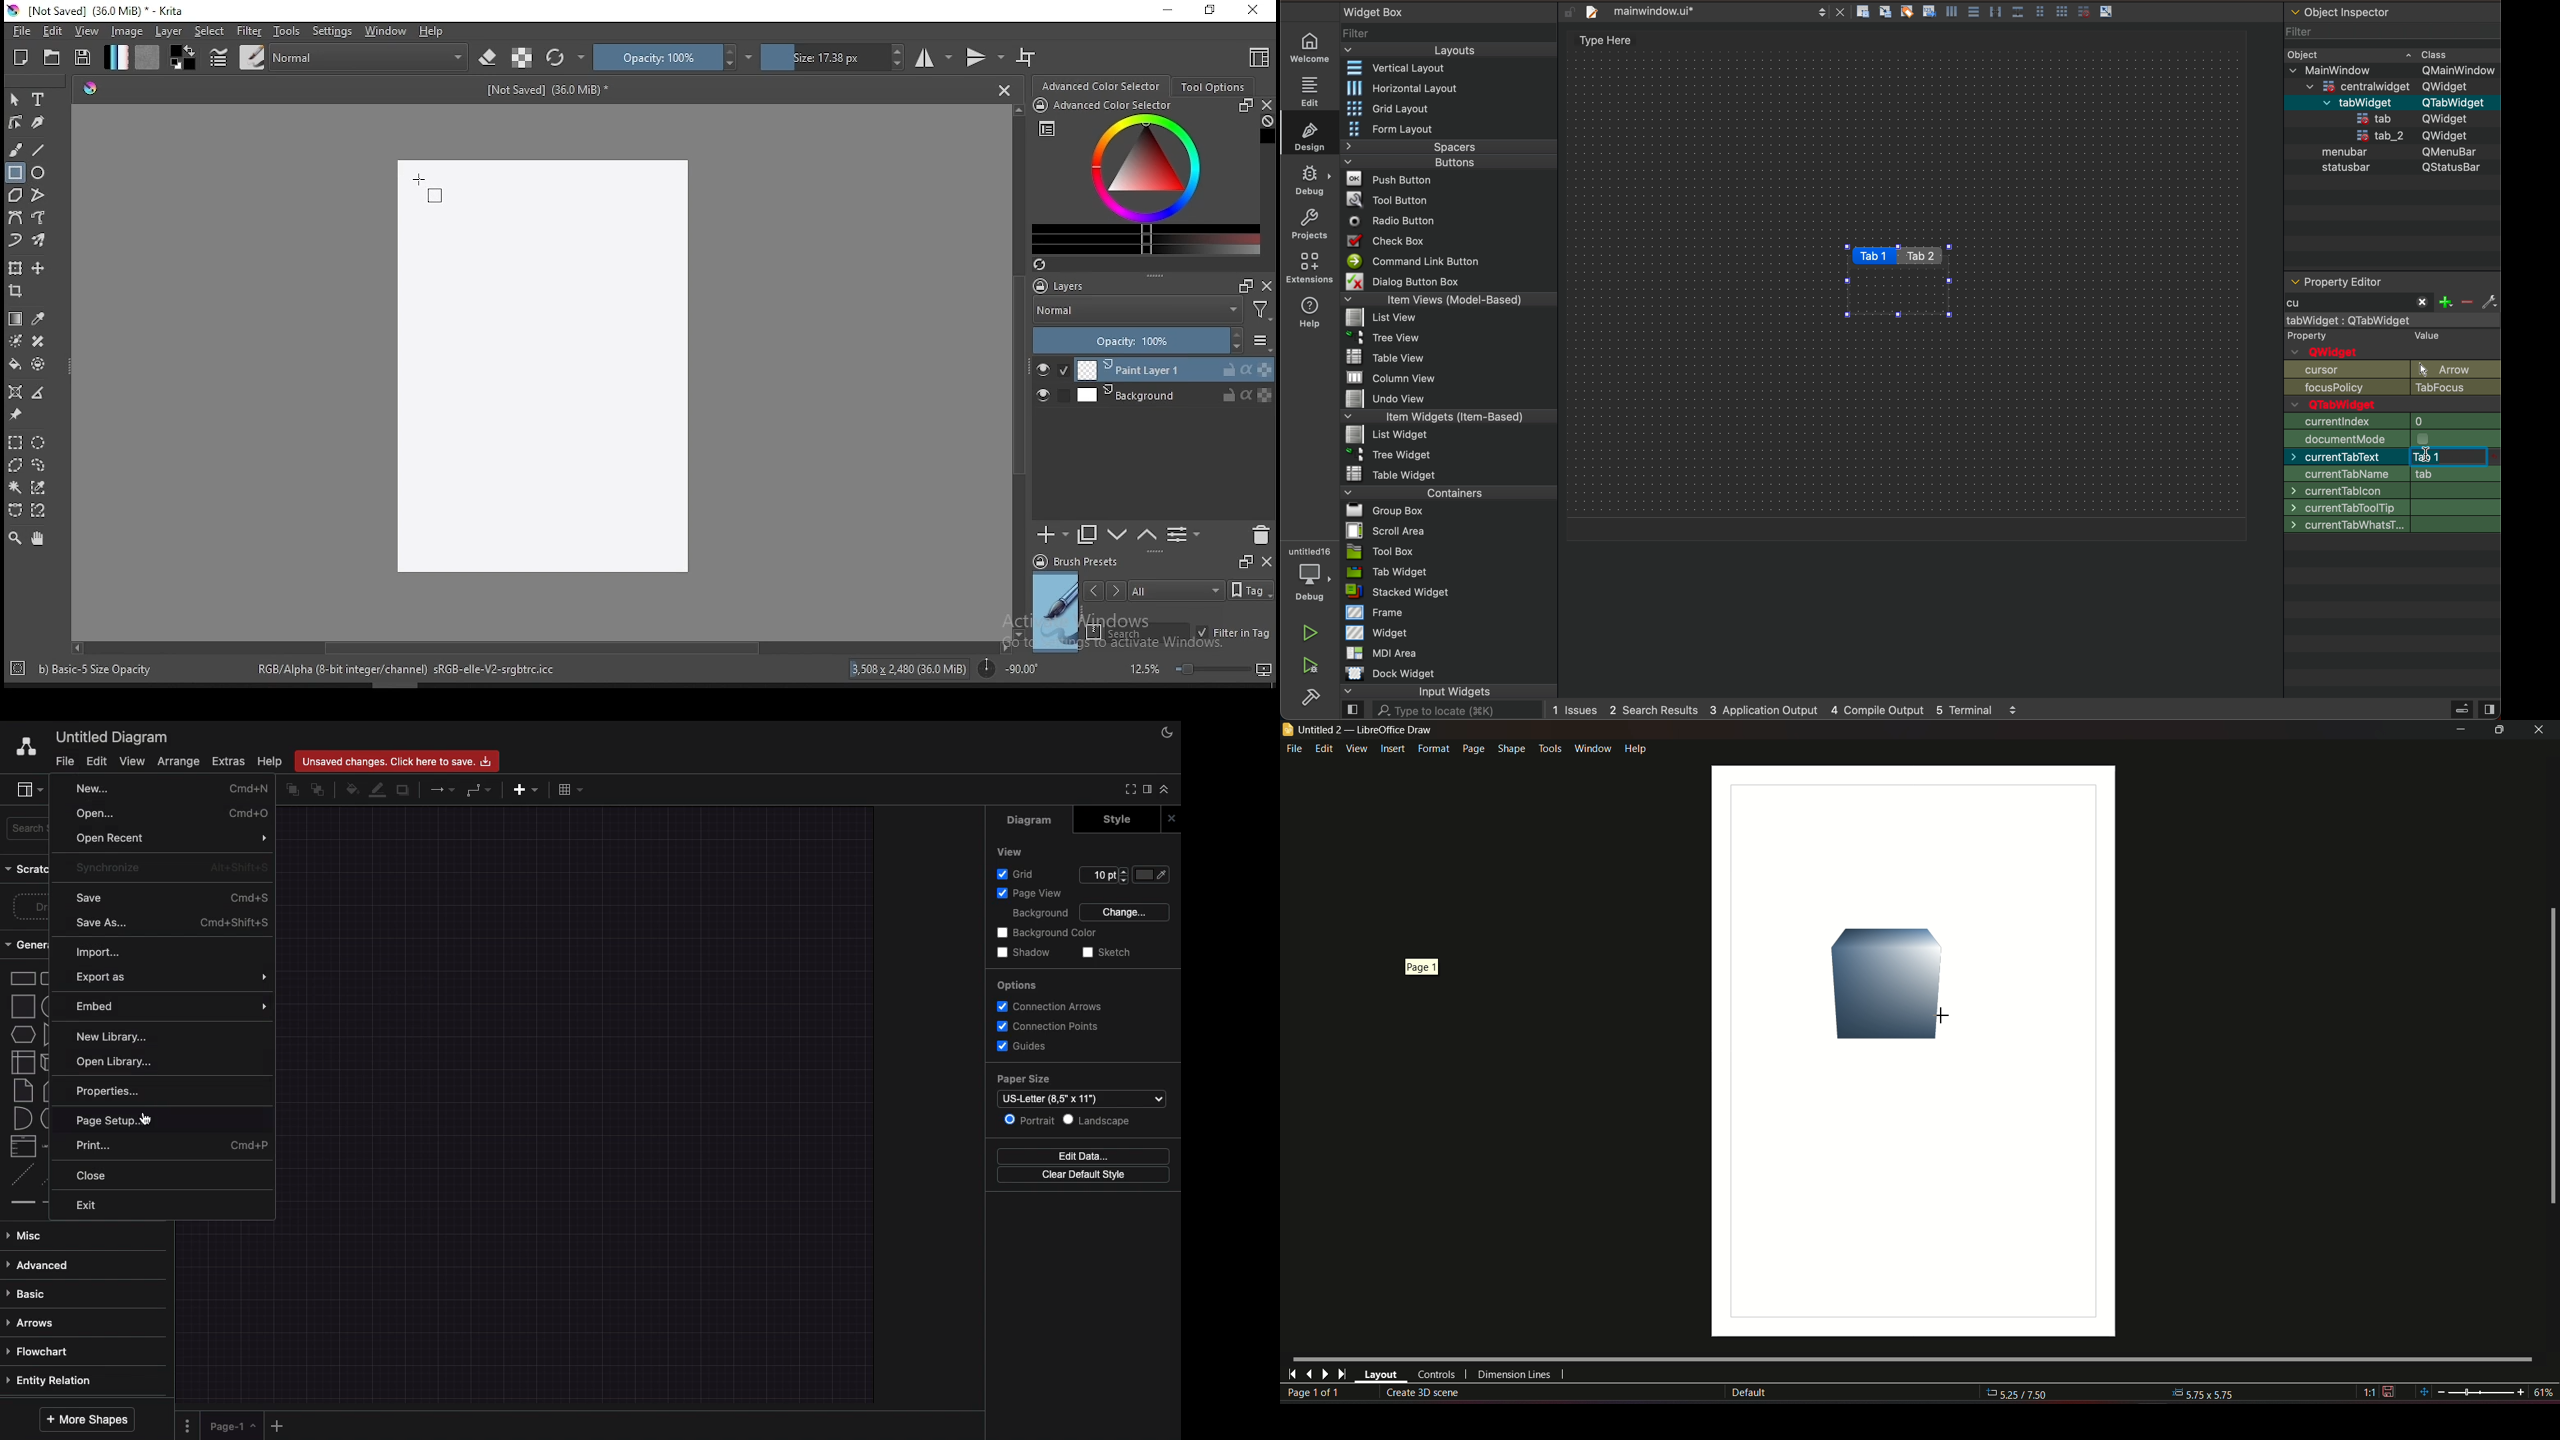 Image resolution: width=2576 pixels, height=1456 pixels. What do you see at coordinates (270, 760) in the screenshot?
I see `Help` at bounding box center [270, 760].